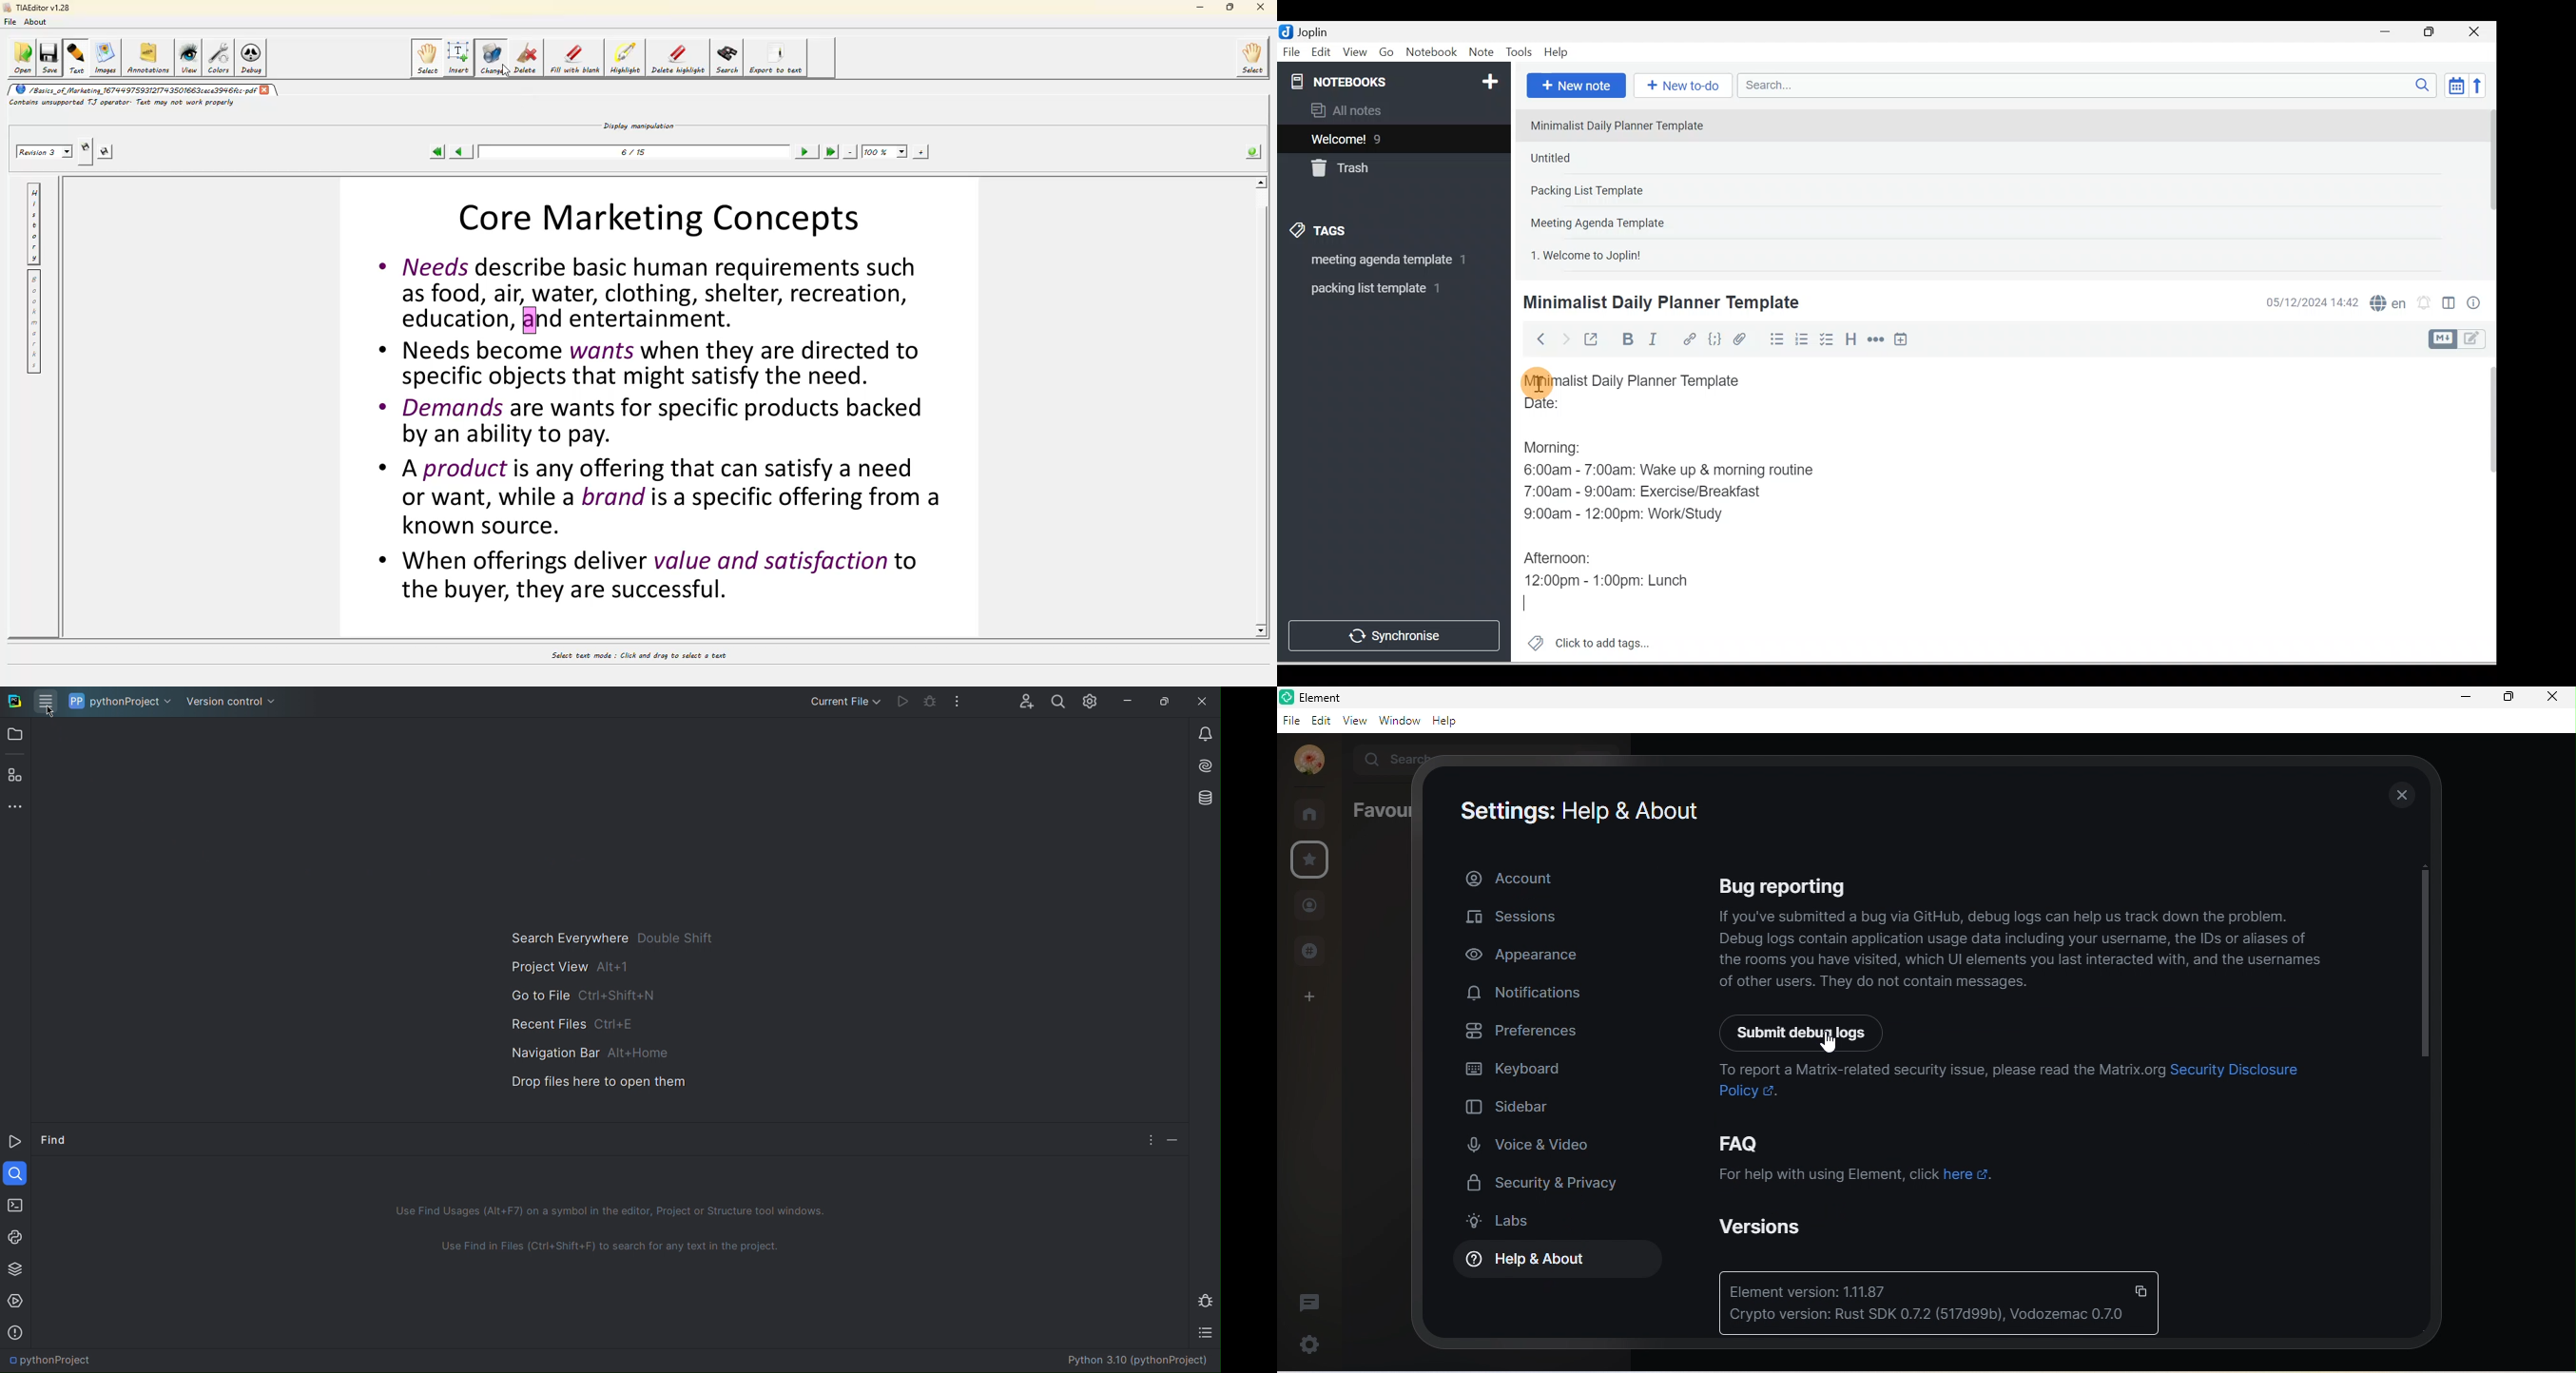 The height and width of the screenshot is (1400, 2576). What do you see at coordinates (1388, 53) in the screenshot?
I see `Go` at bounding box center [1388, 53].